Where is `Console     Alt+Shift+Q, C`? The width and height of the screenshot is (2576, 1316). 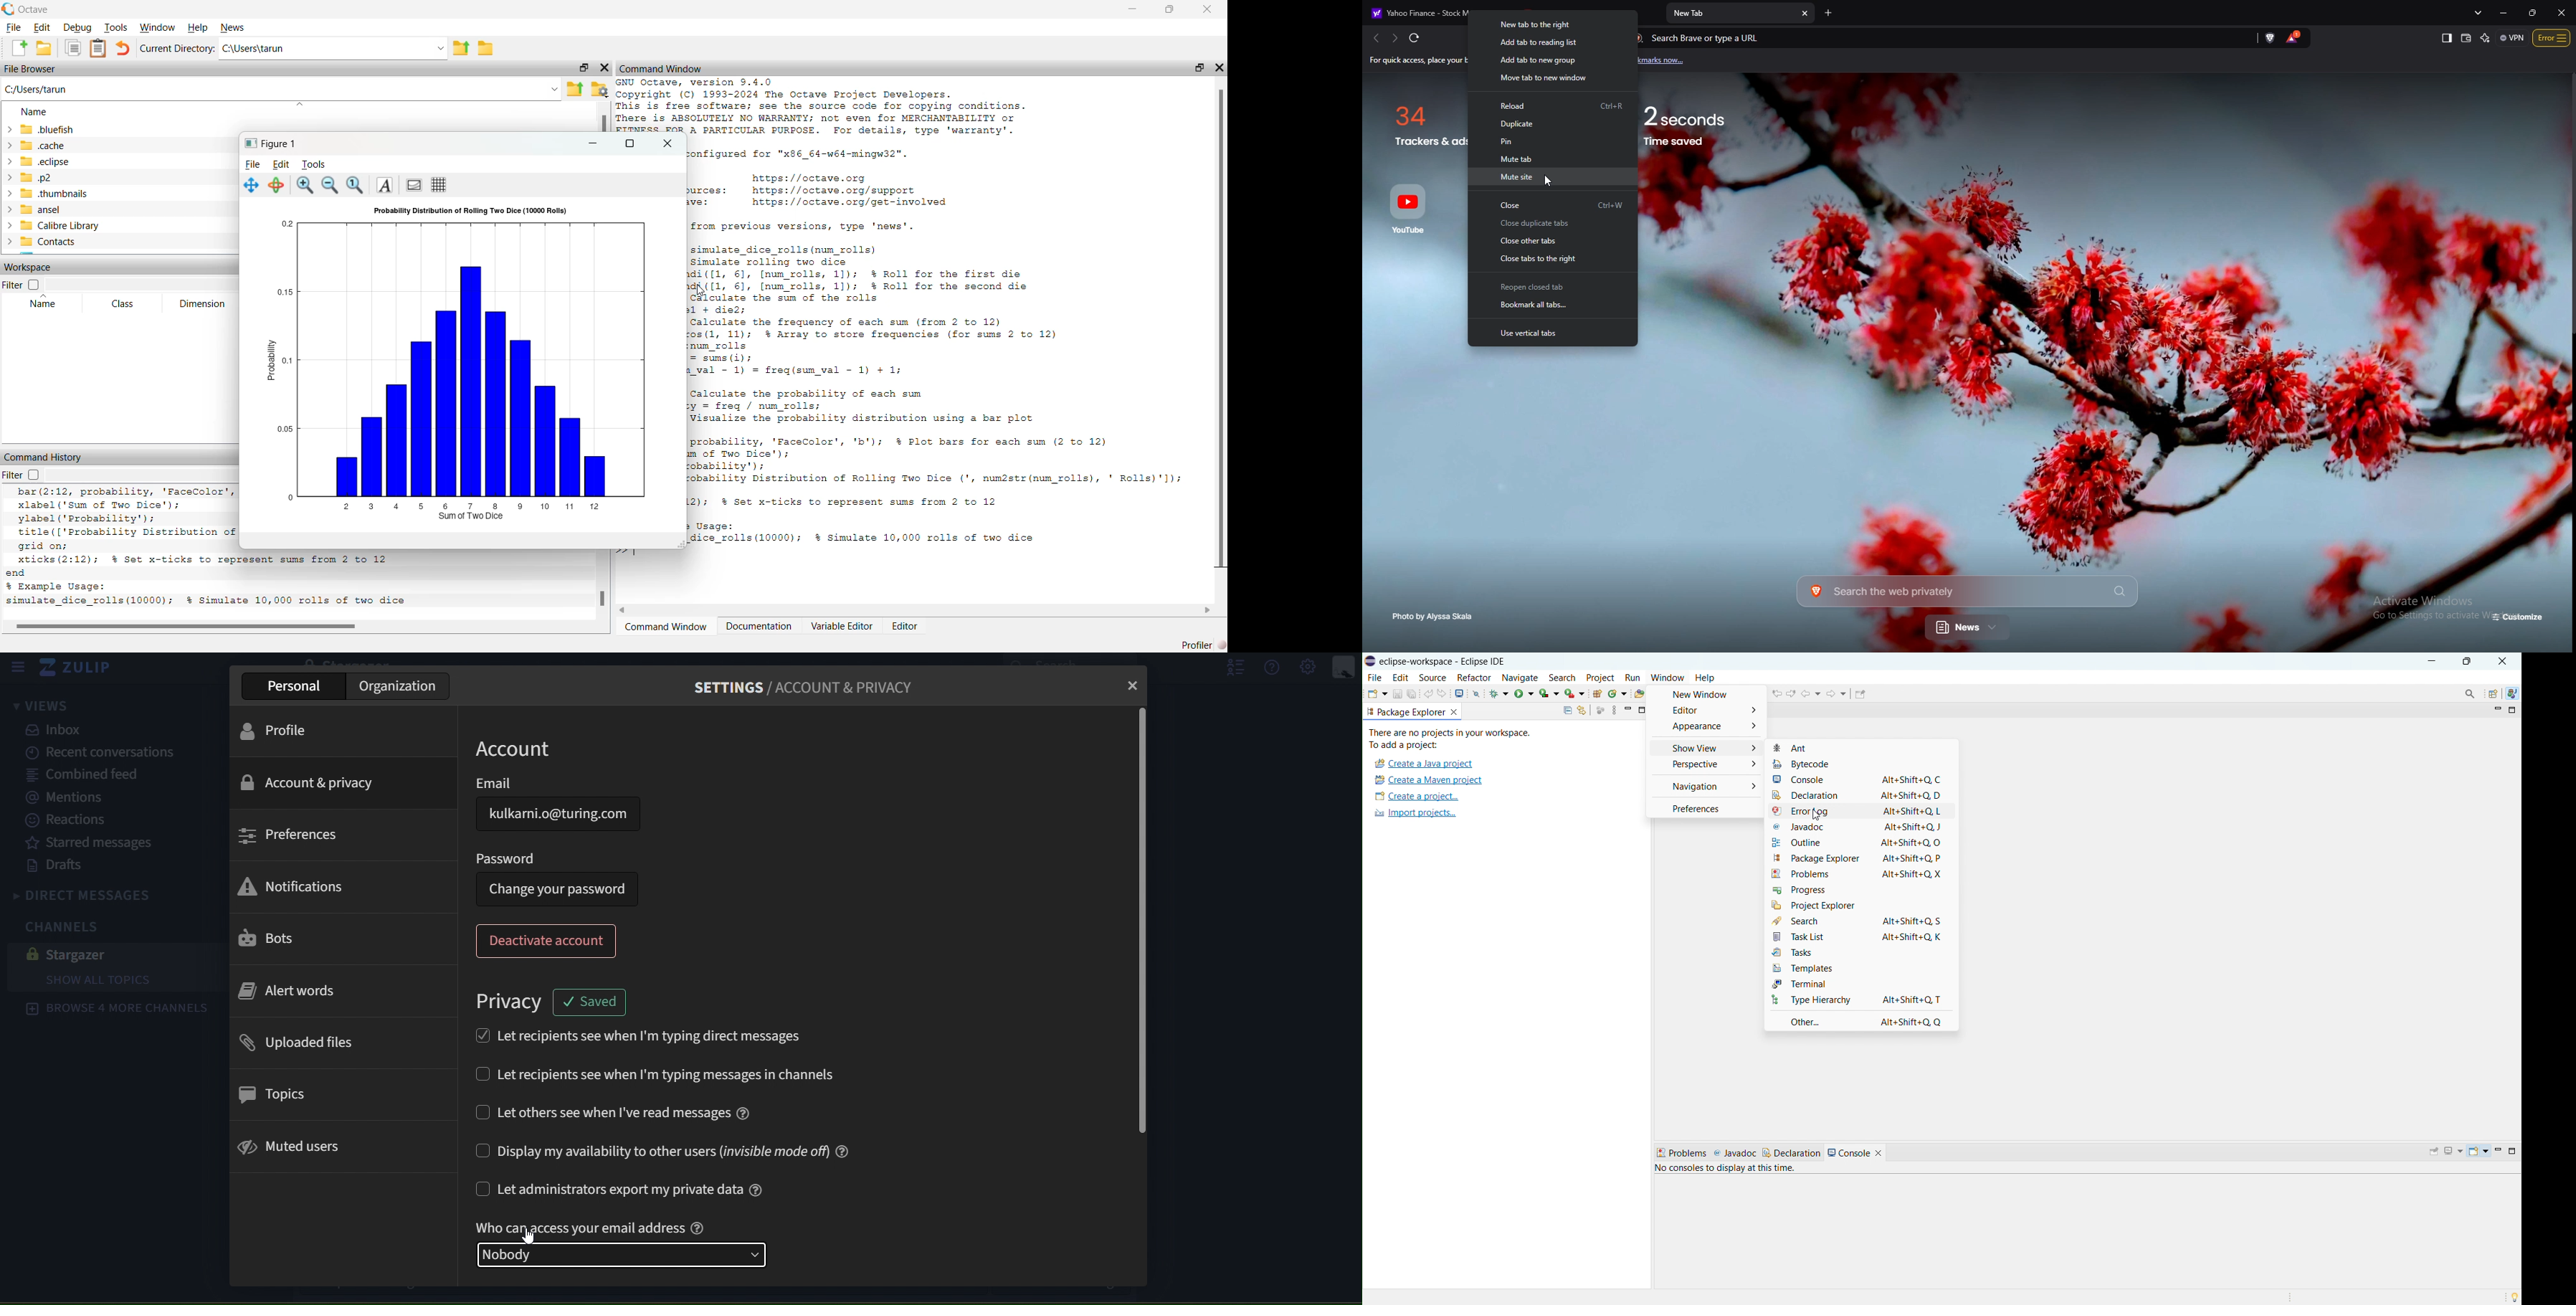 Console     Alt+Shift+Q, C is located at coordinates (1860, 780).